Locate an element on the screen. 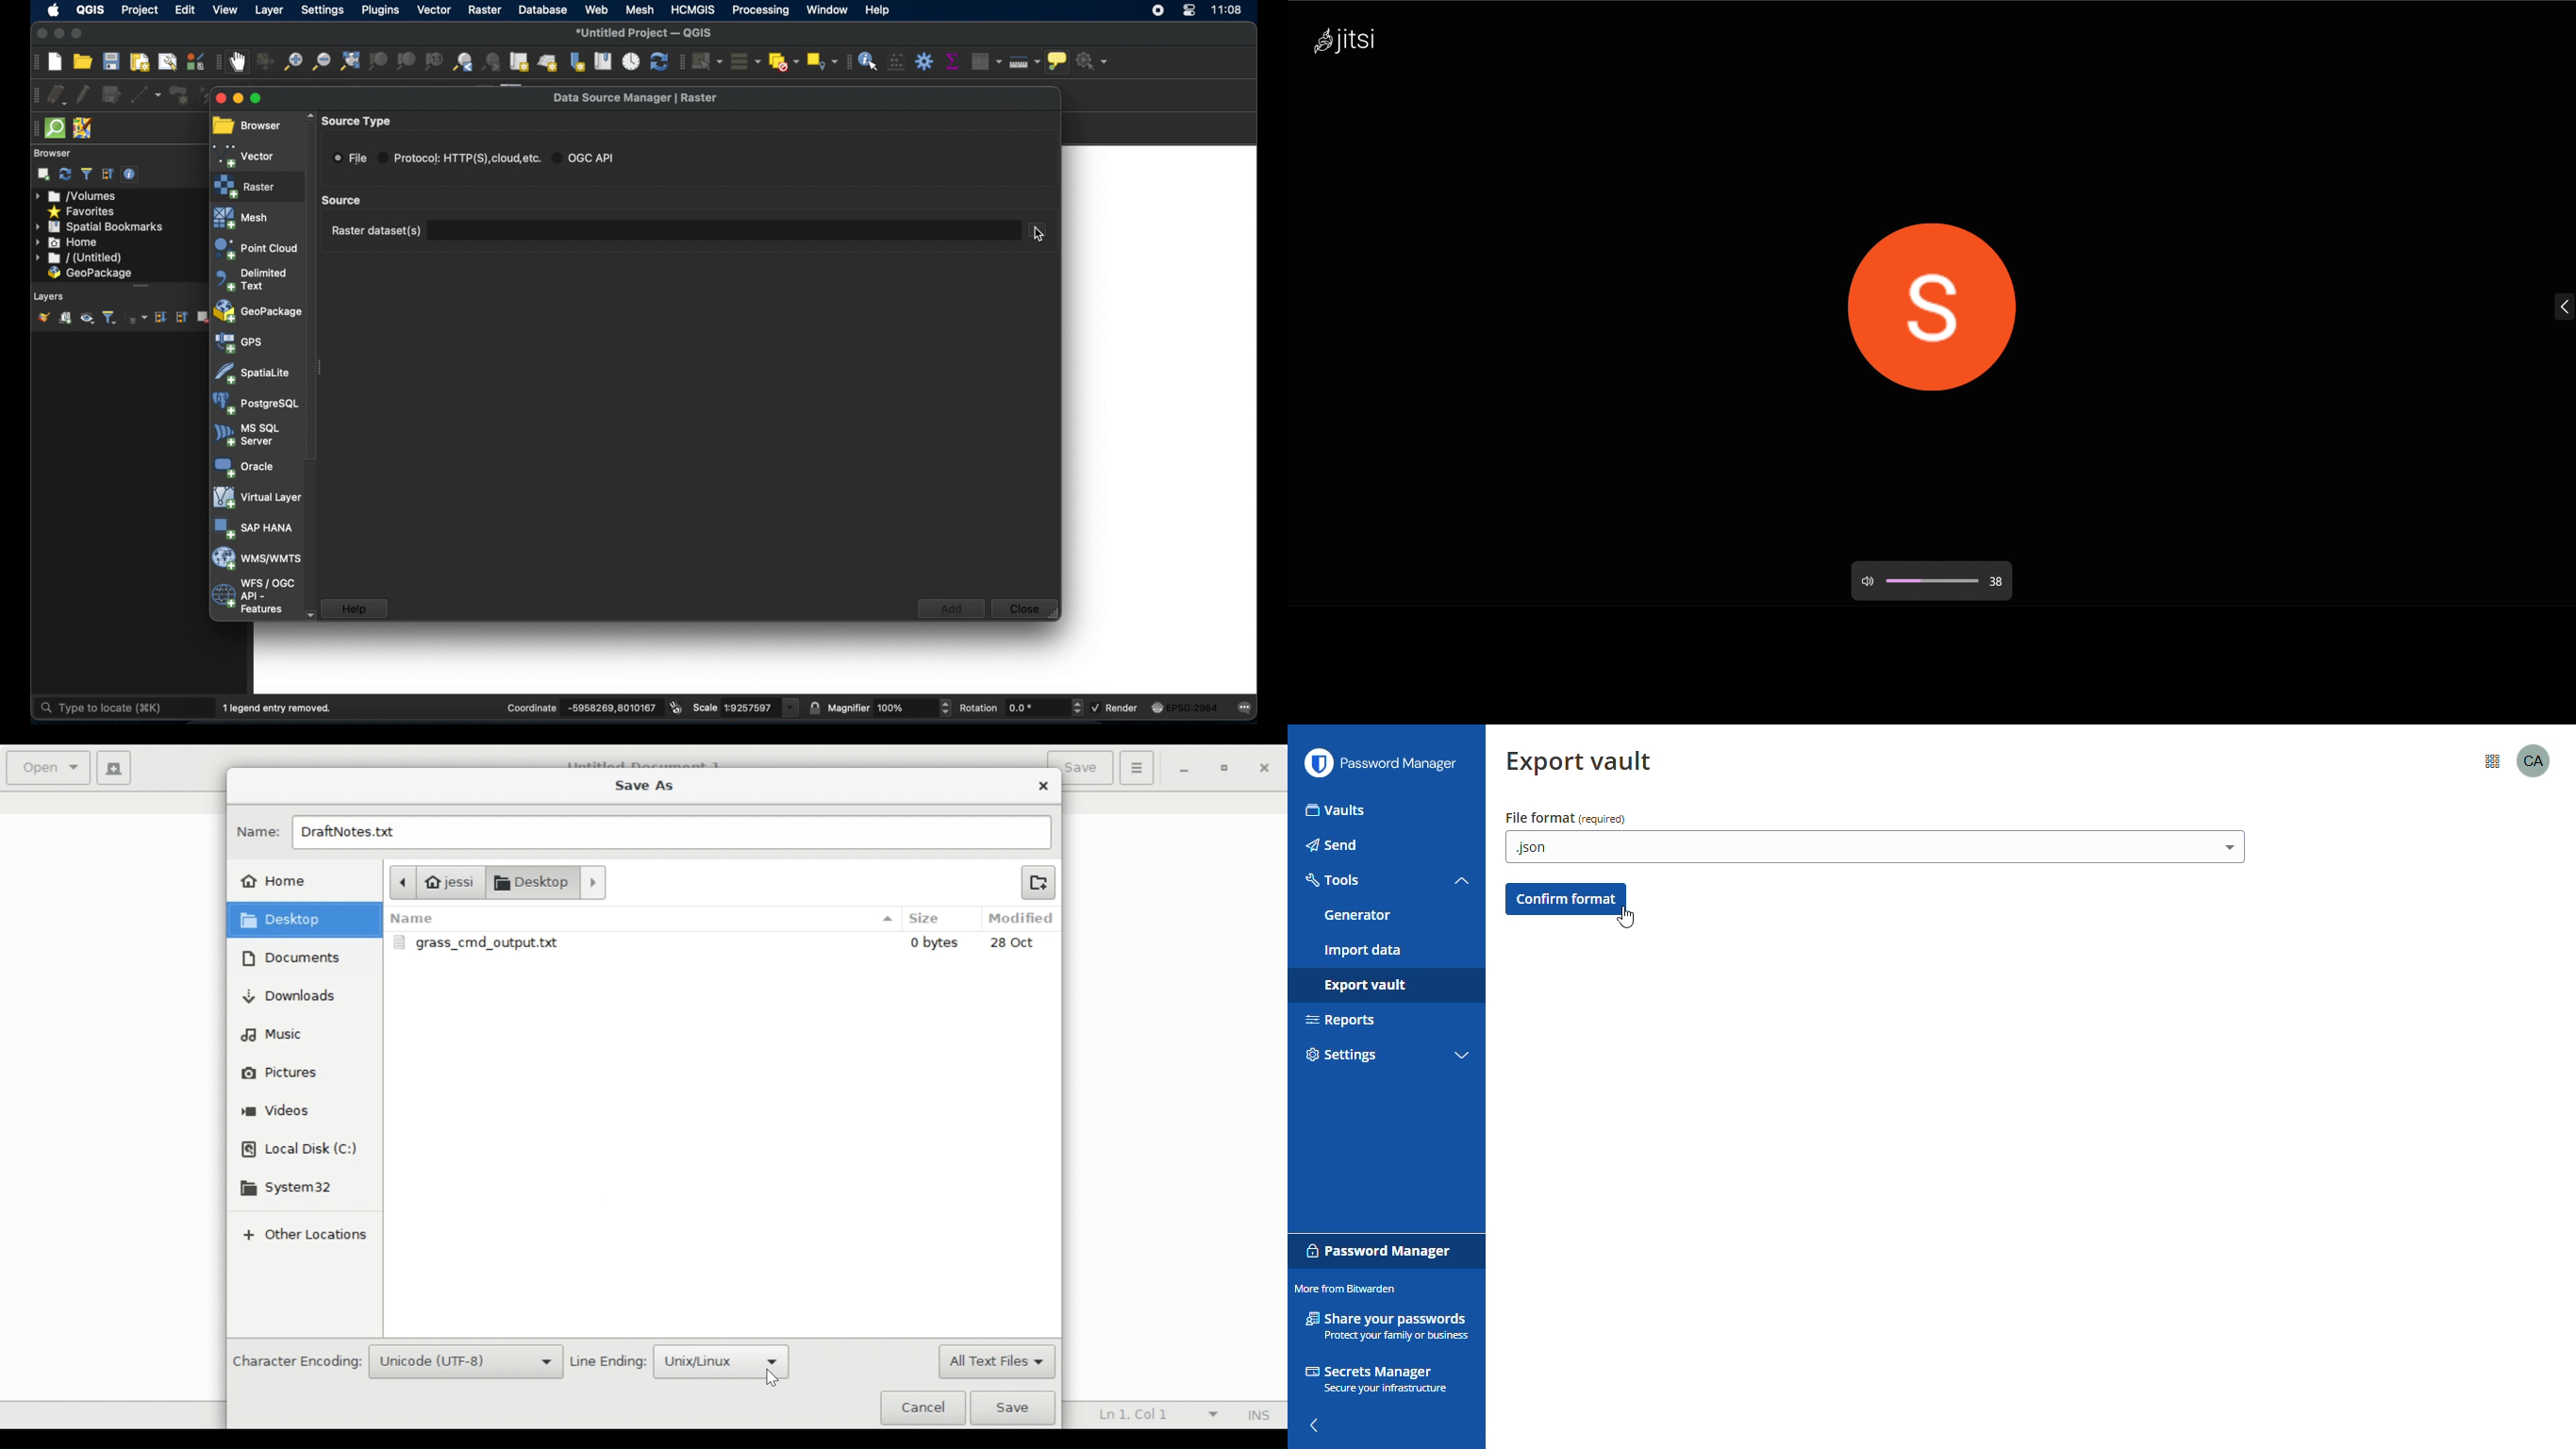 This screenshot has width=2576, height=1456. Create new Folder is located at coordinates (1038, 881).